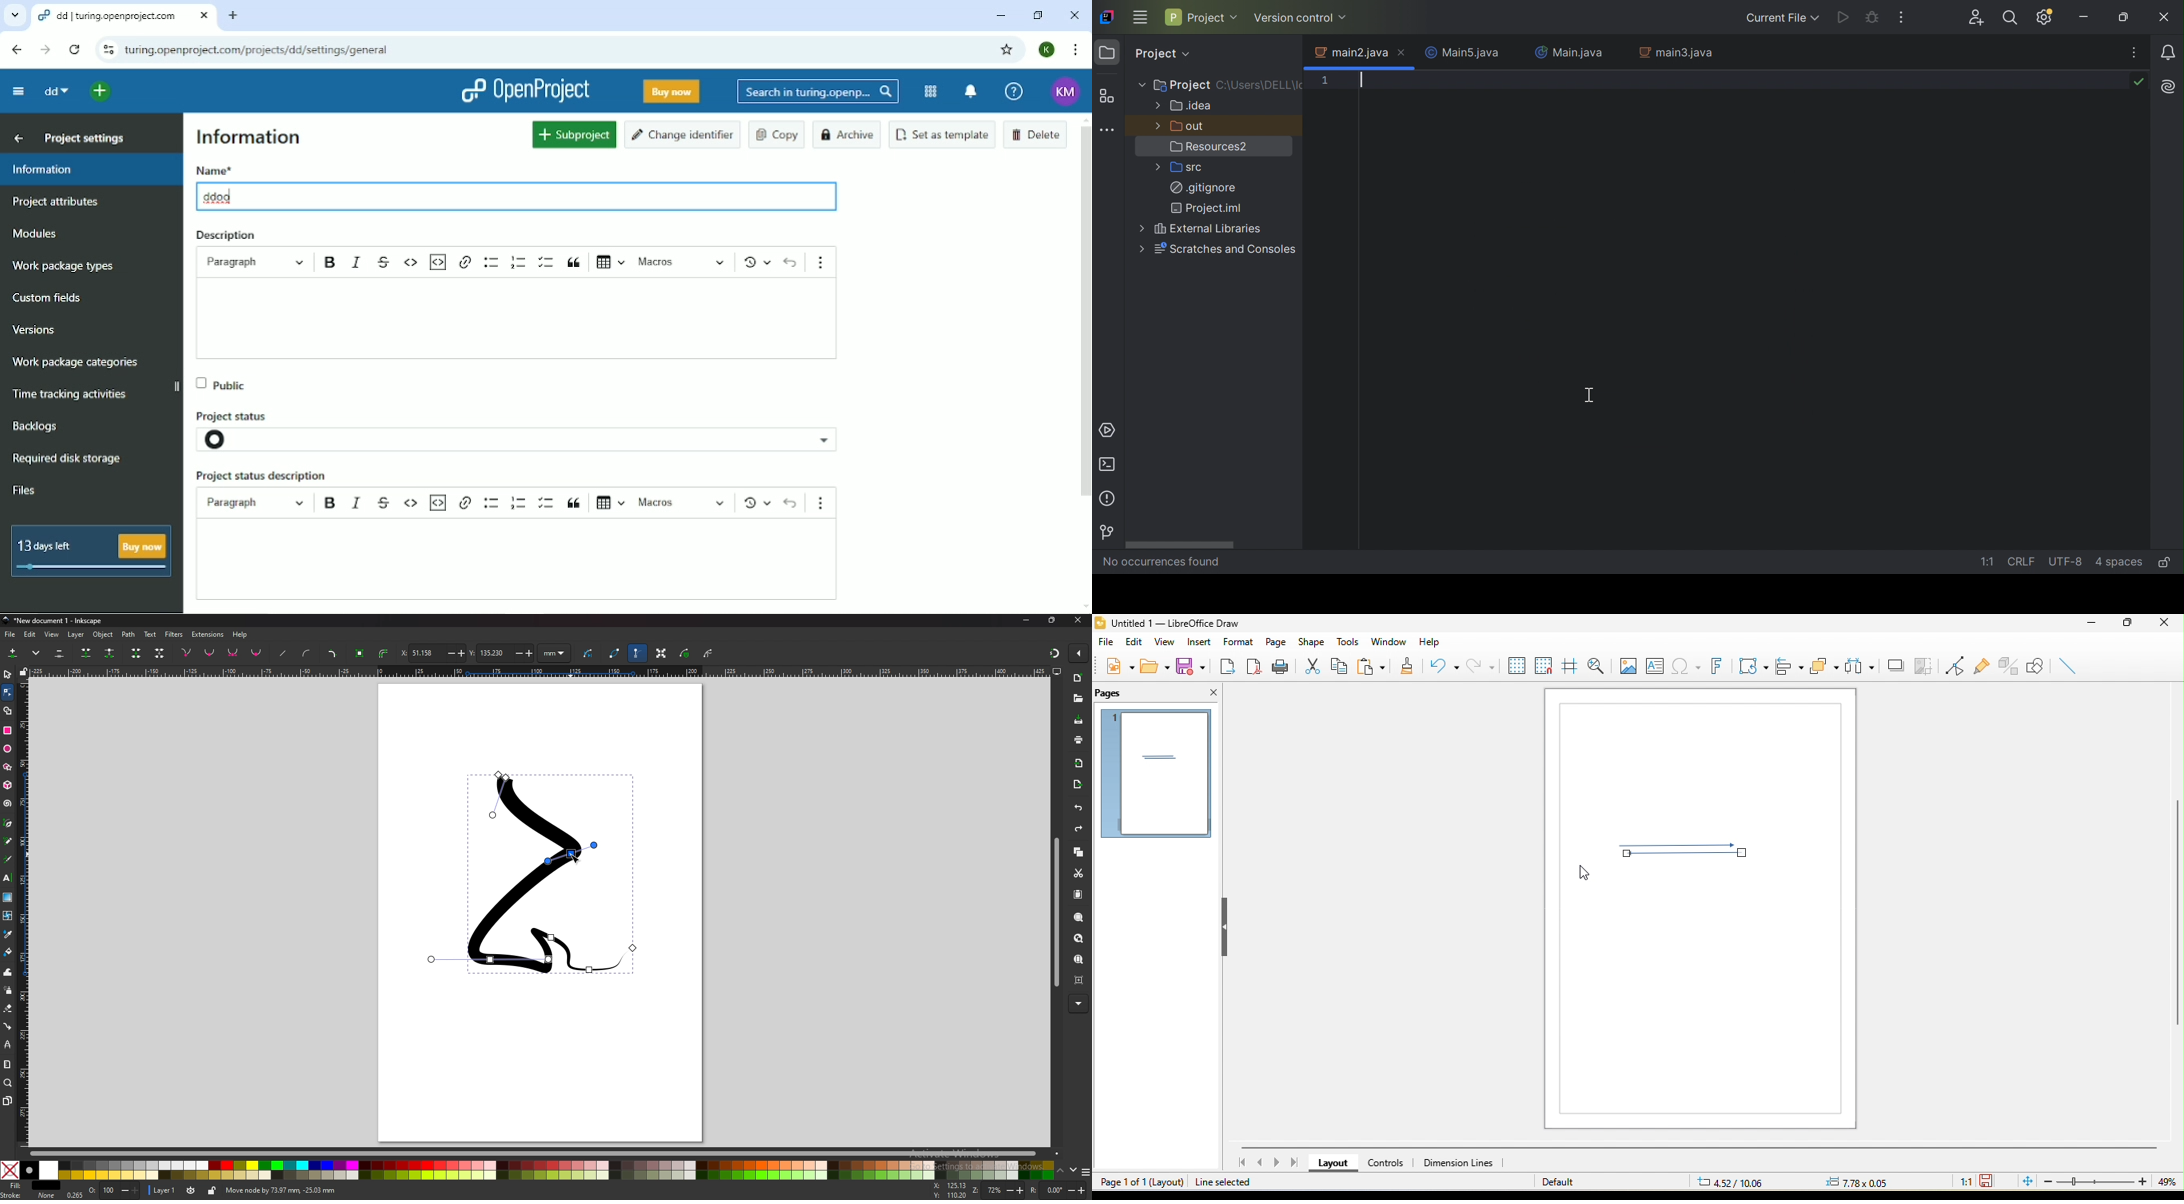 Image resolution: width=2184 pixels, height=1204 pixels. I want to click on horizontal scroll bar, so click(1699, 1146).